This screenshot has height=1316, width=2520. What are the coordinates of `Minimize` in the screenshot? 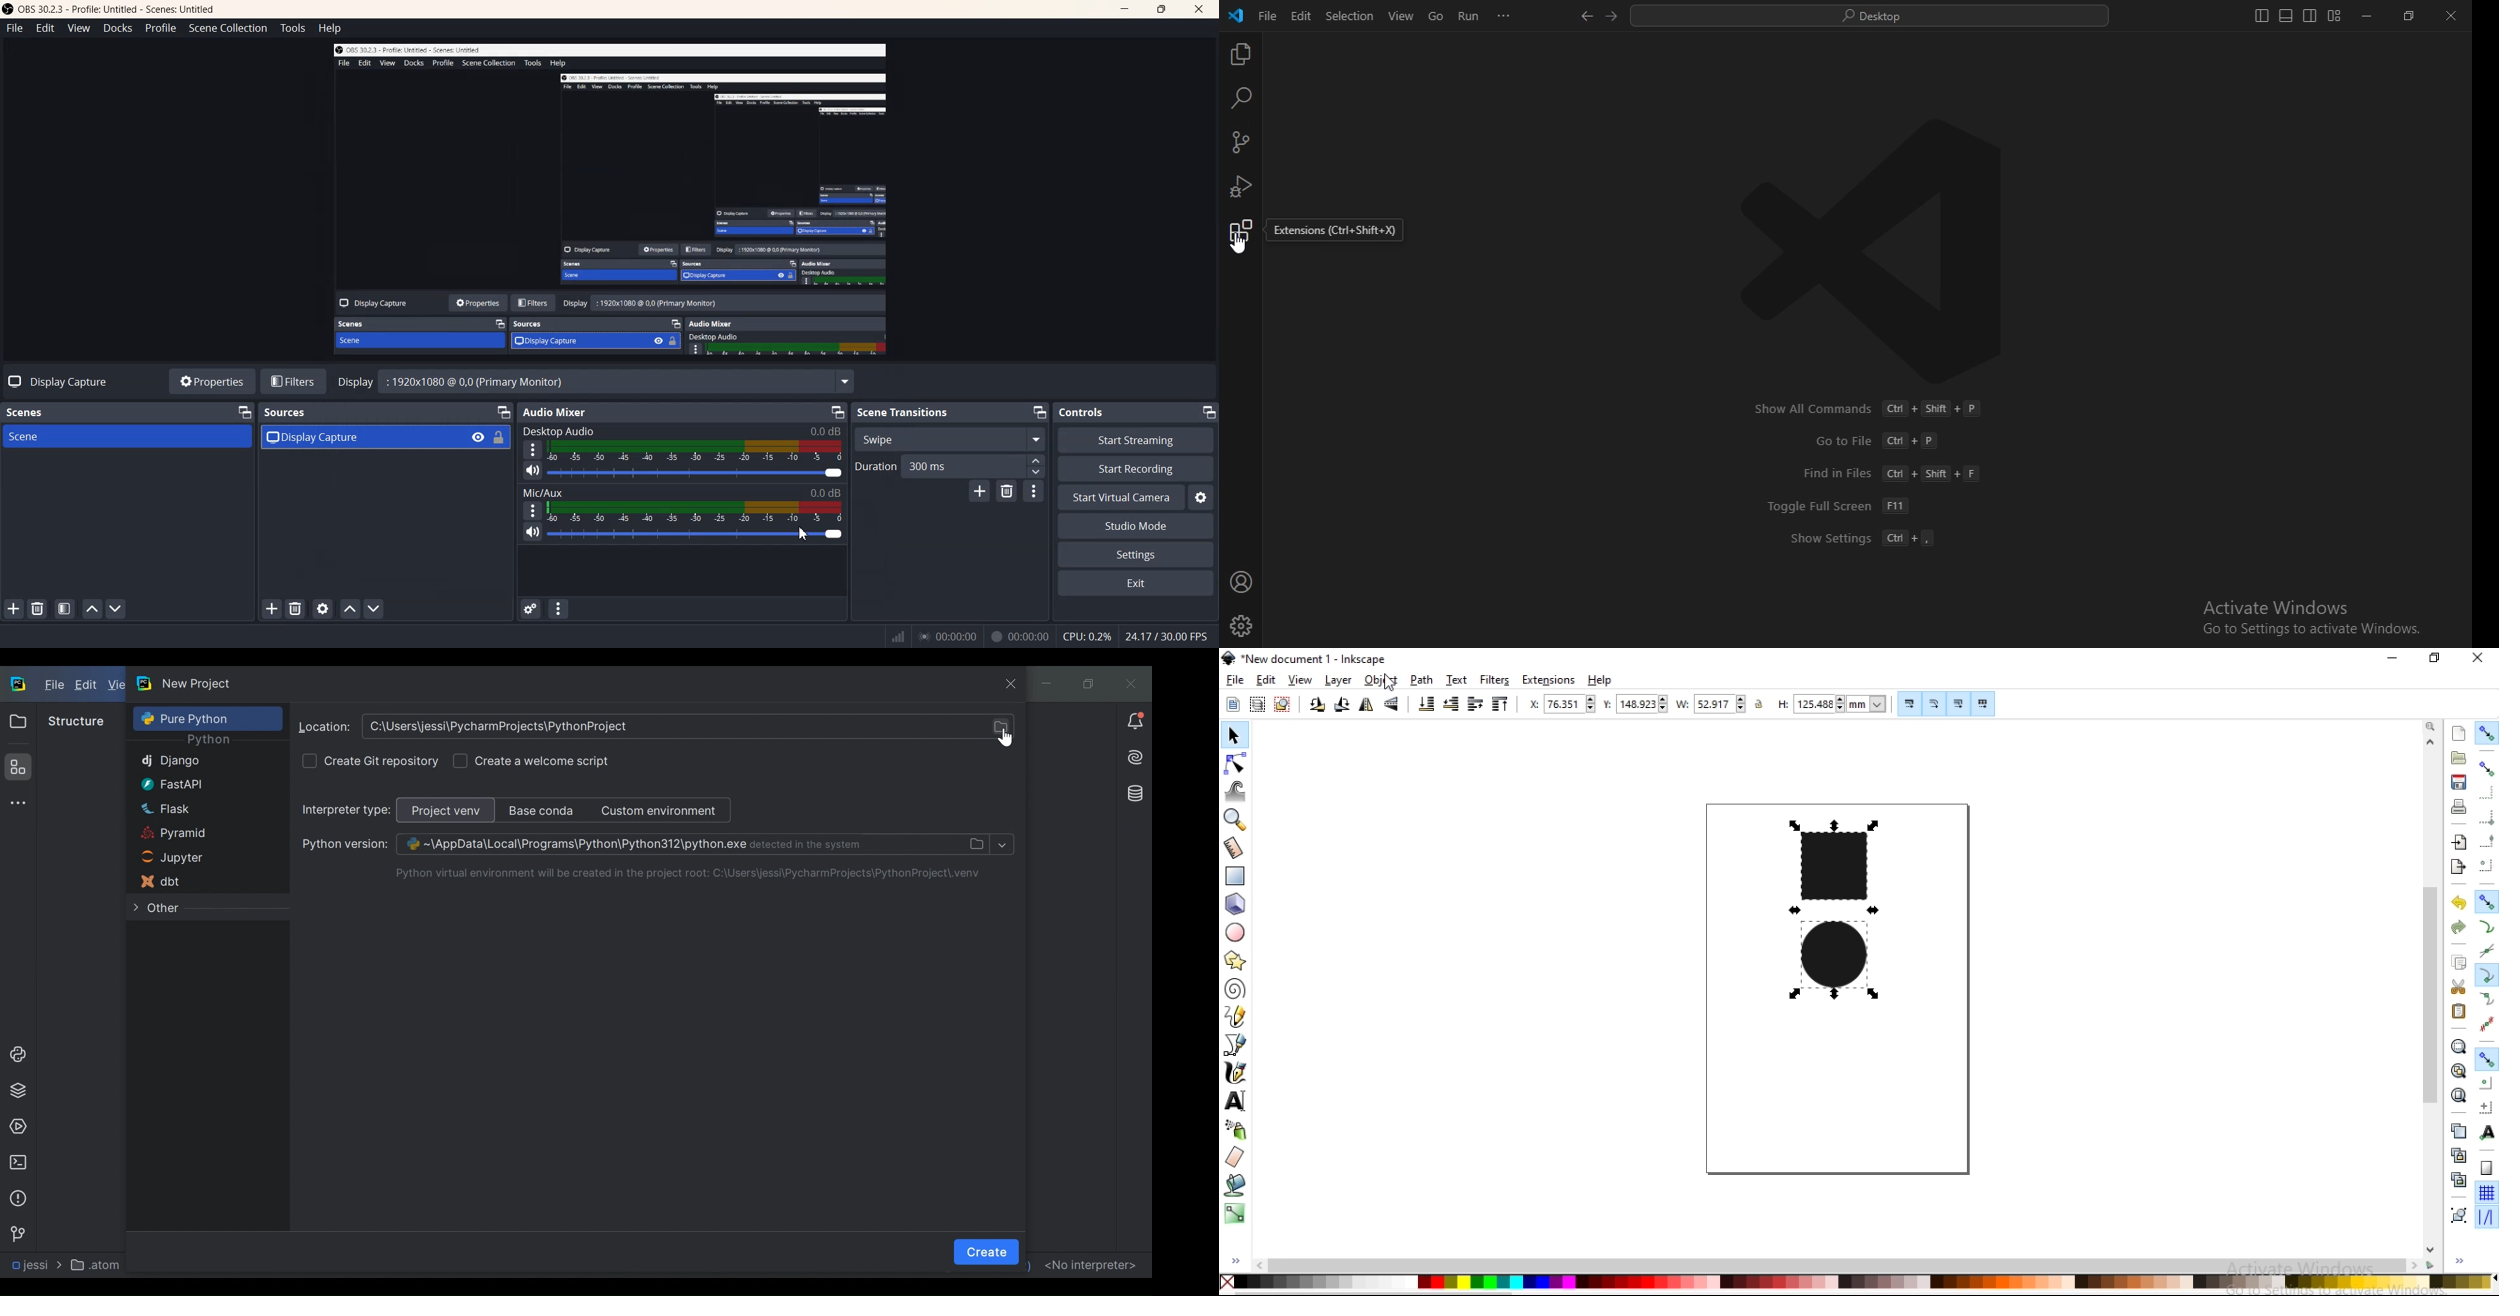 It's located at (839, 412).